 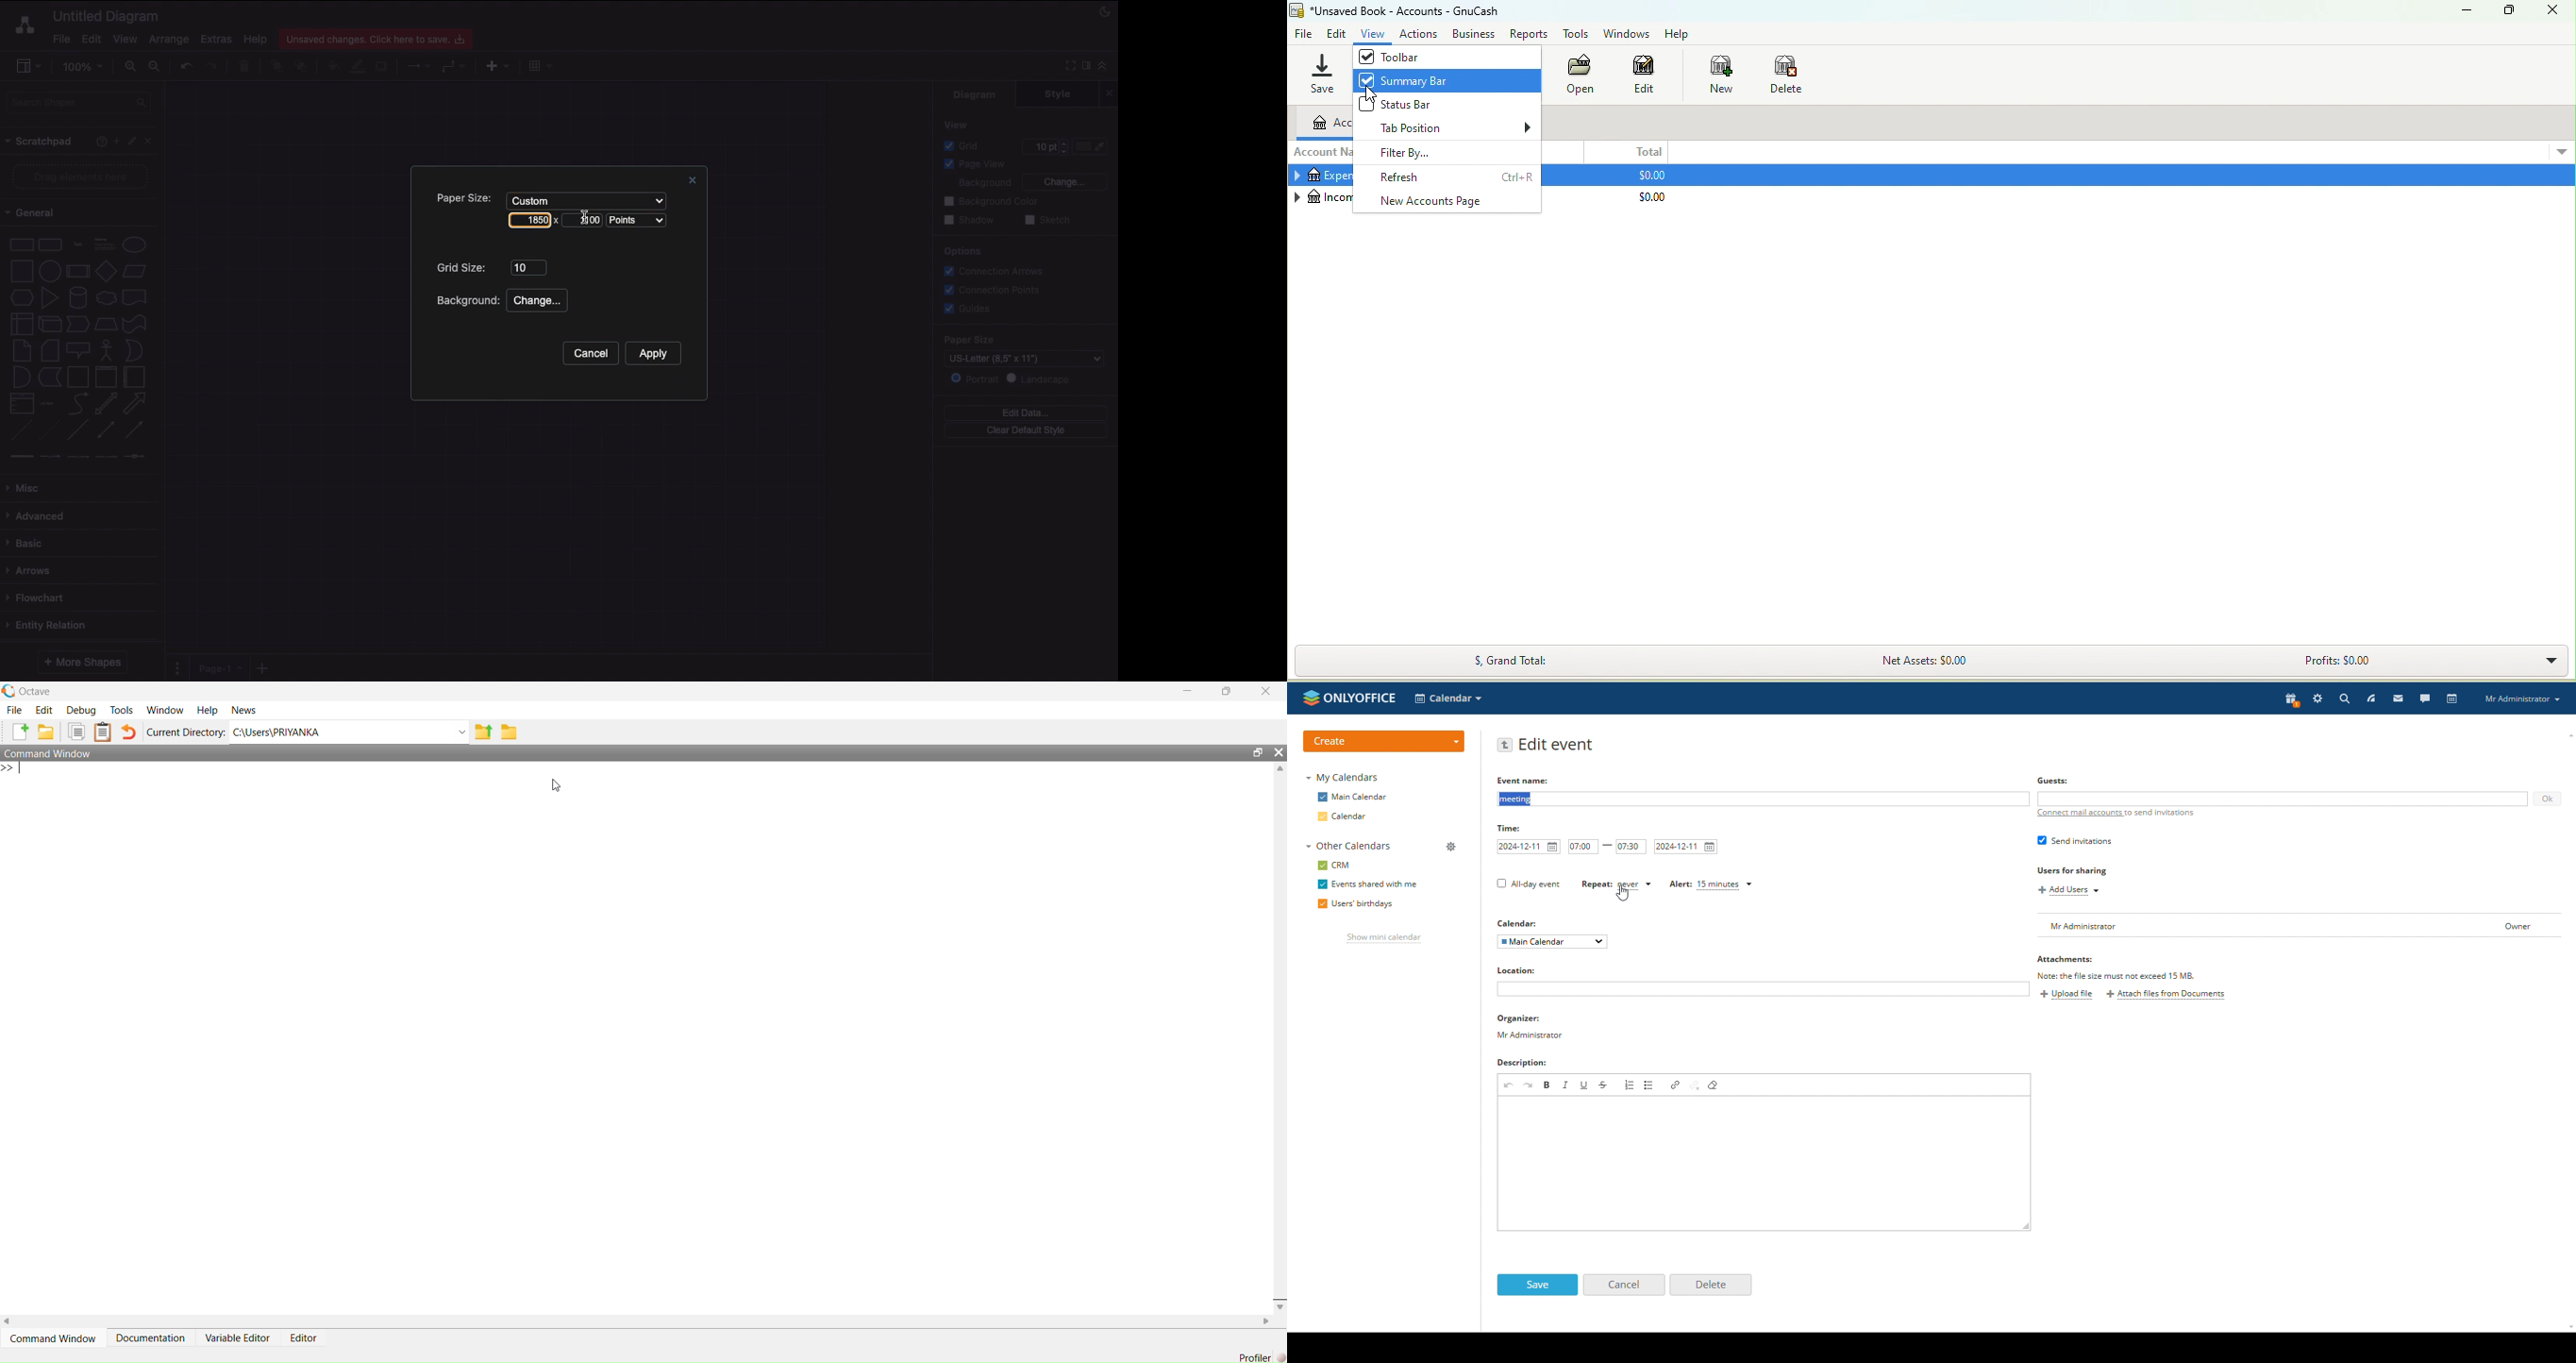 What do you see at coordinates (464, 268) in the screenshot?
I see `Grid size` at bounding box center [464, 268].